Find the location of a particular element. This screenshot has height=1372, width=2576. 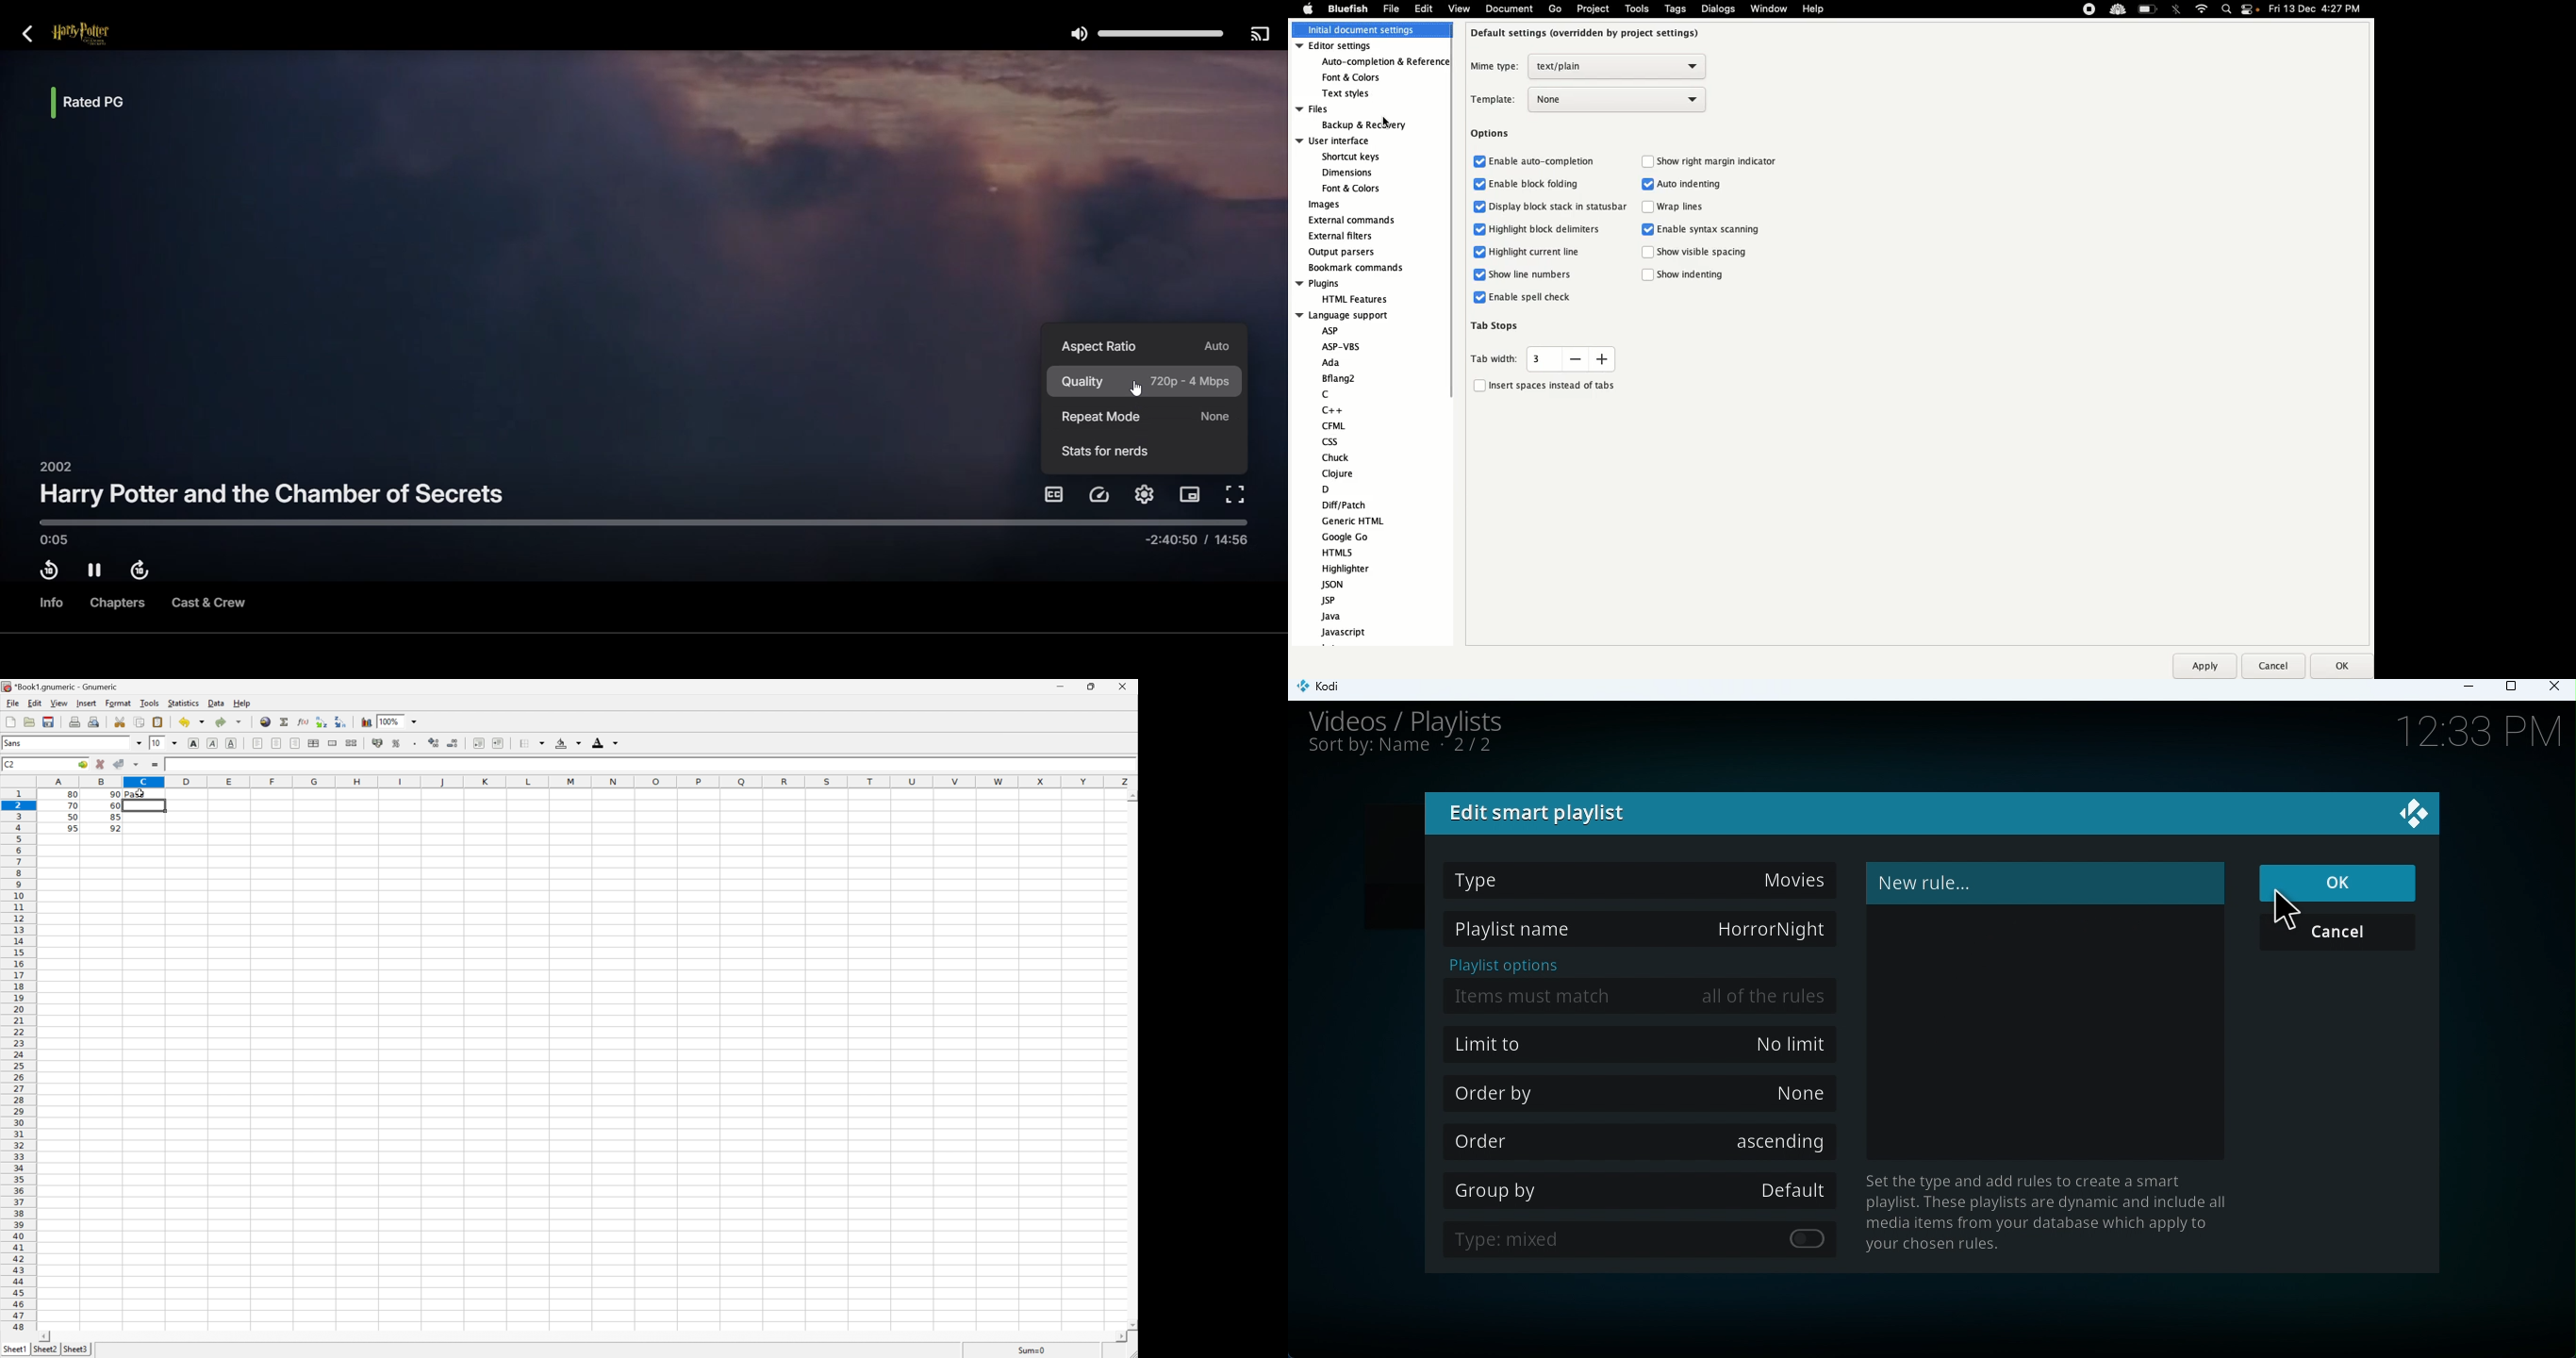

Order is located at coordinates (1636, 1140).